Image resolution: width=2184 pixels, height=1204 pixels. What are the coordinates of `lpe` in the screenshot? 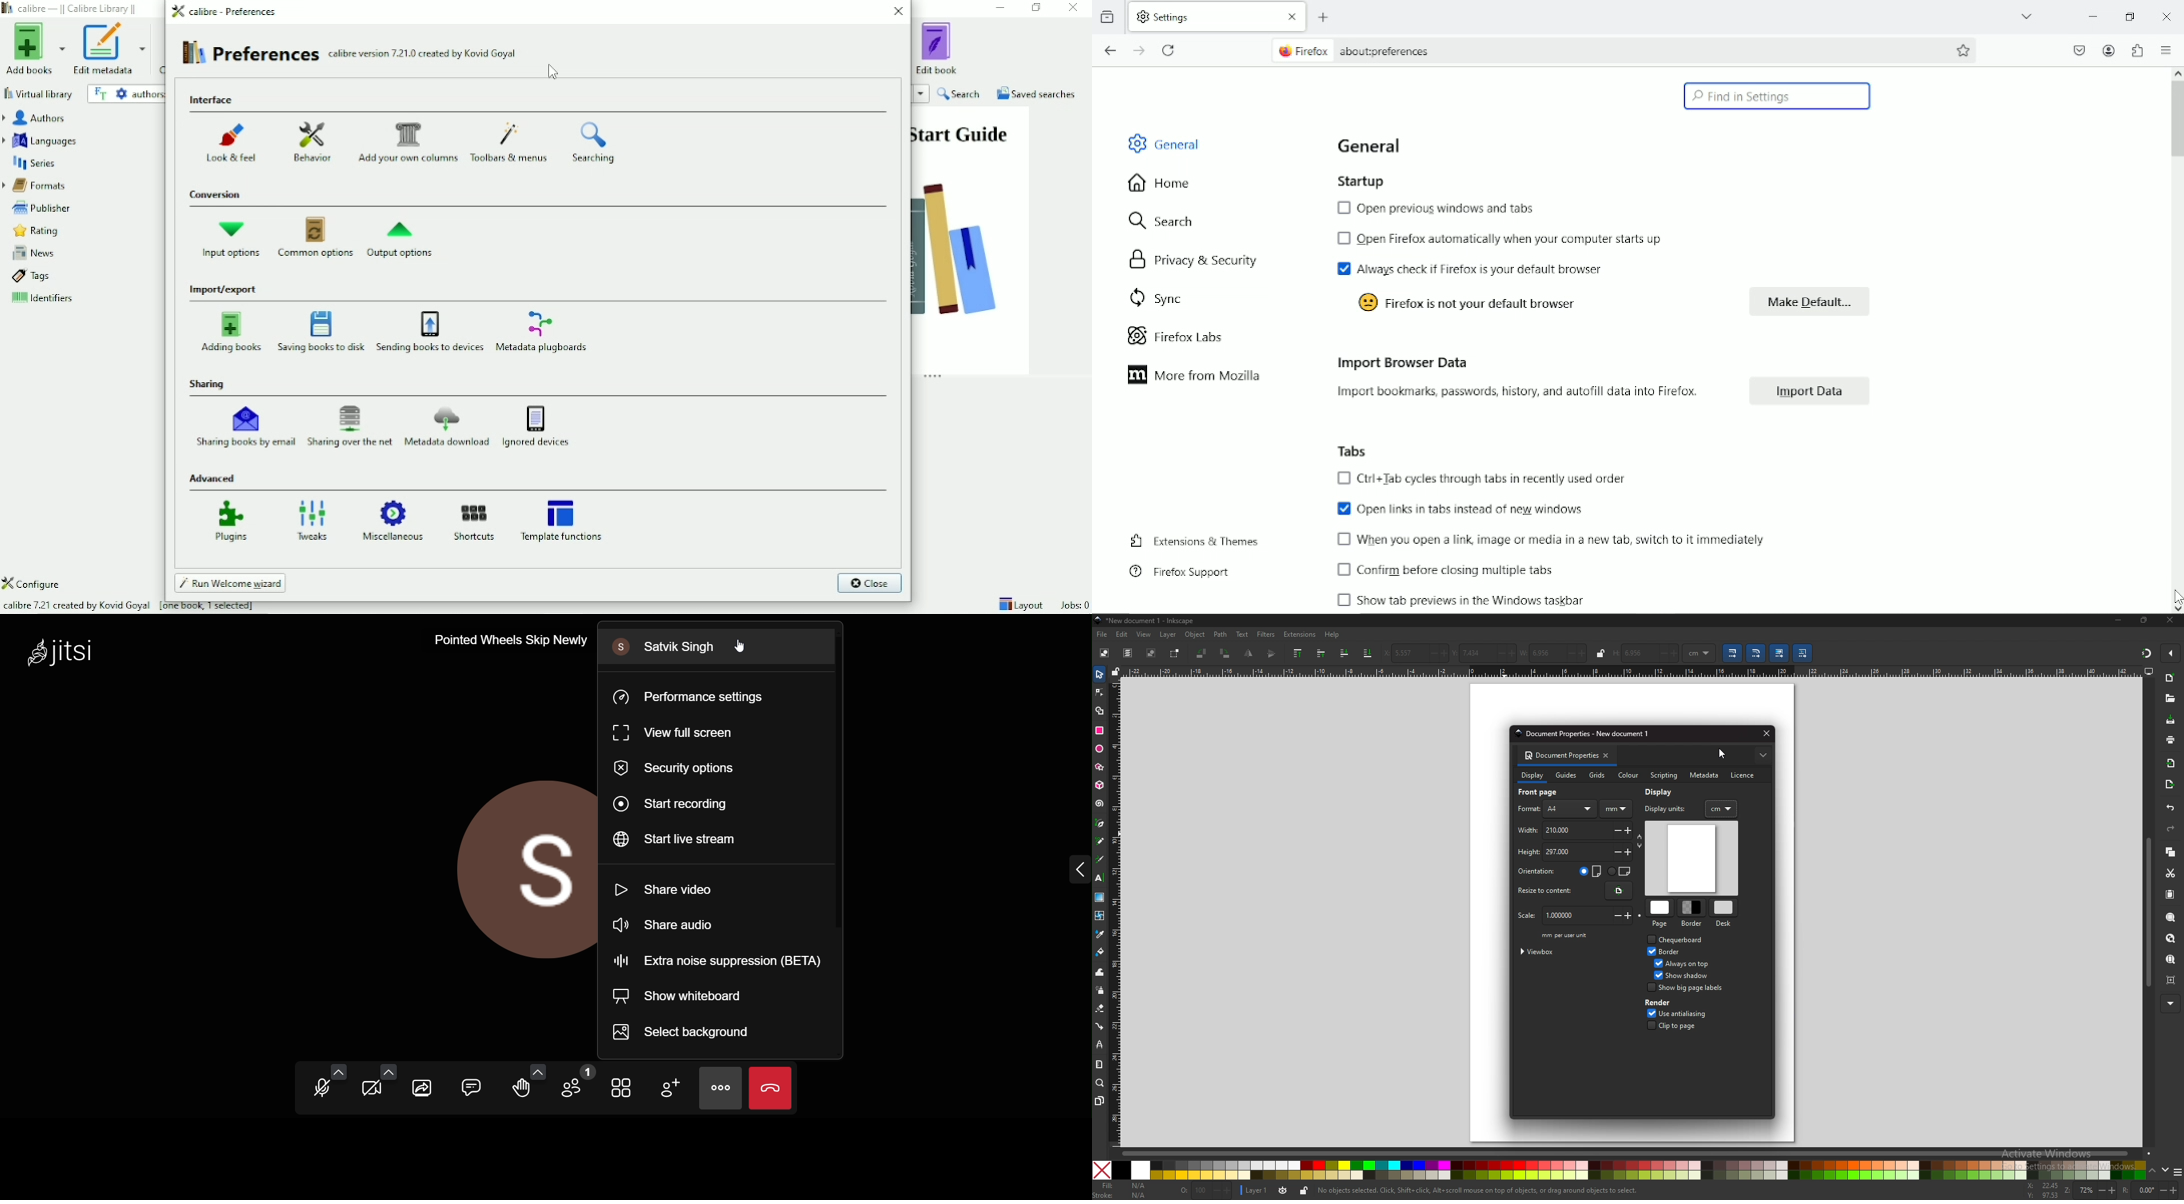 It's located at (1099, 1046).